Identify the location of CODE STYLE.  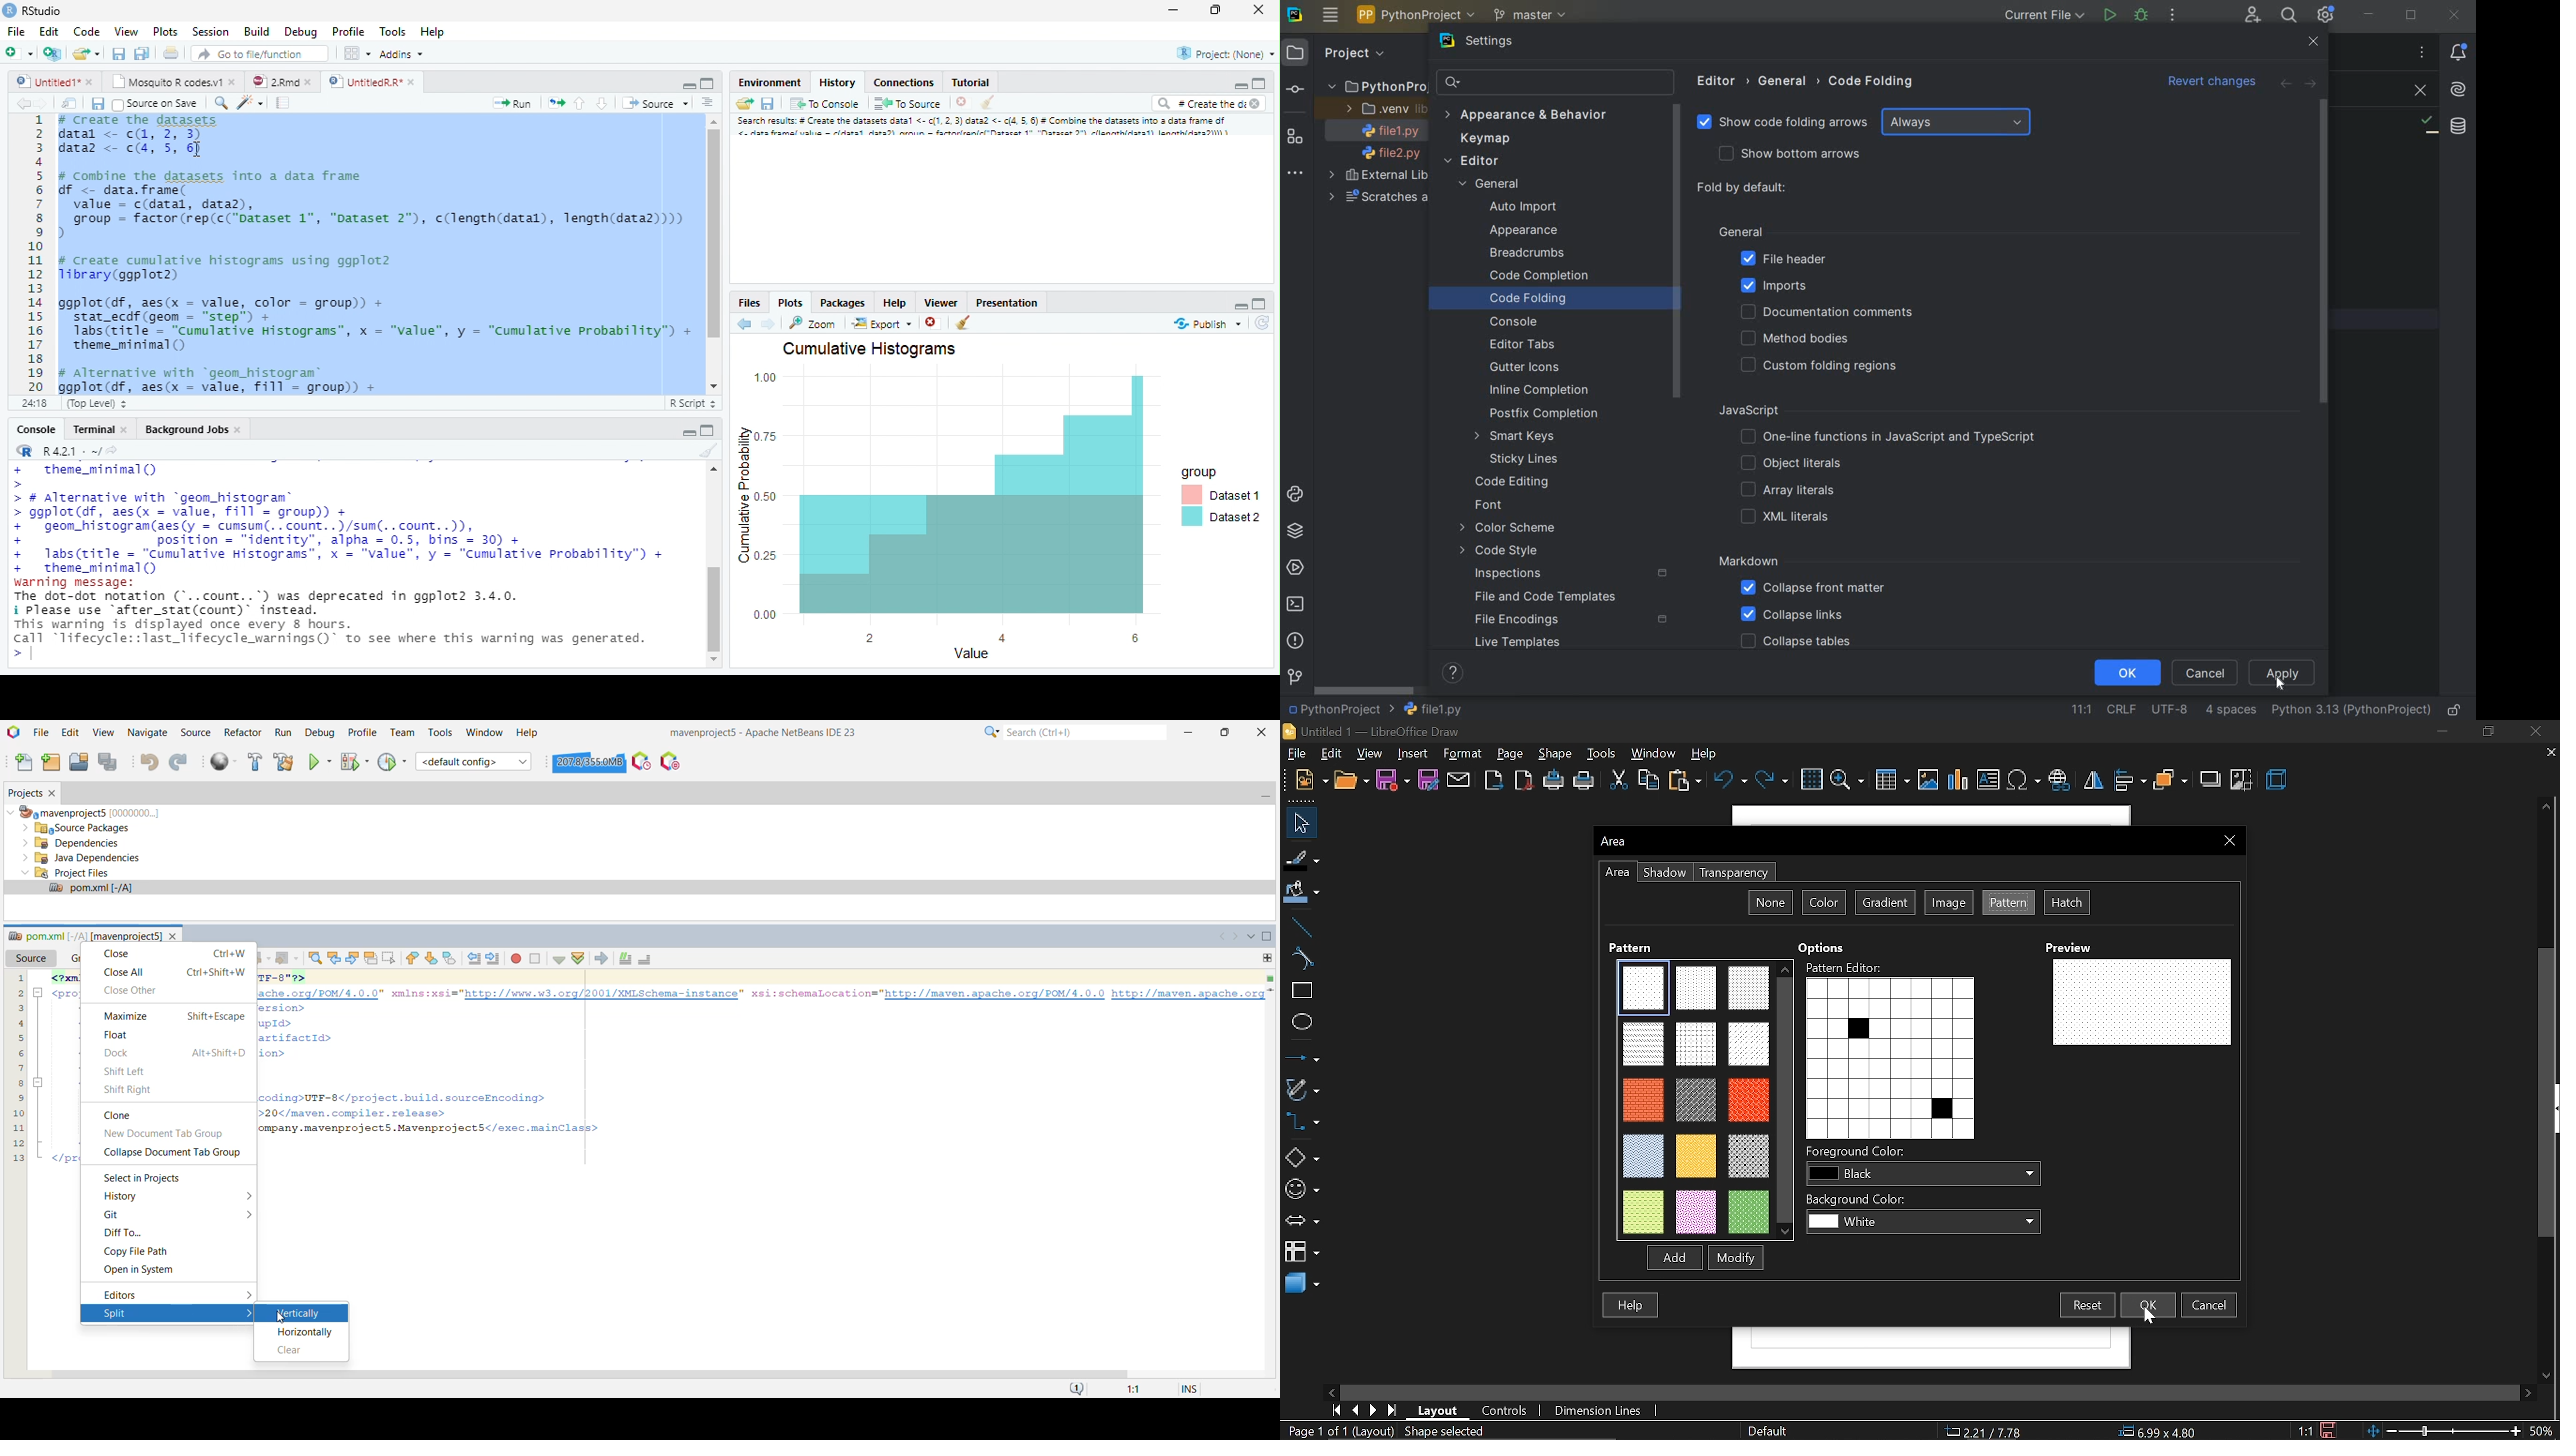
(1523, 551).